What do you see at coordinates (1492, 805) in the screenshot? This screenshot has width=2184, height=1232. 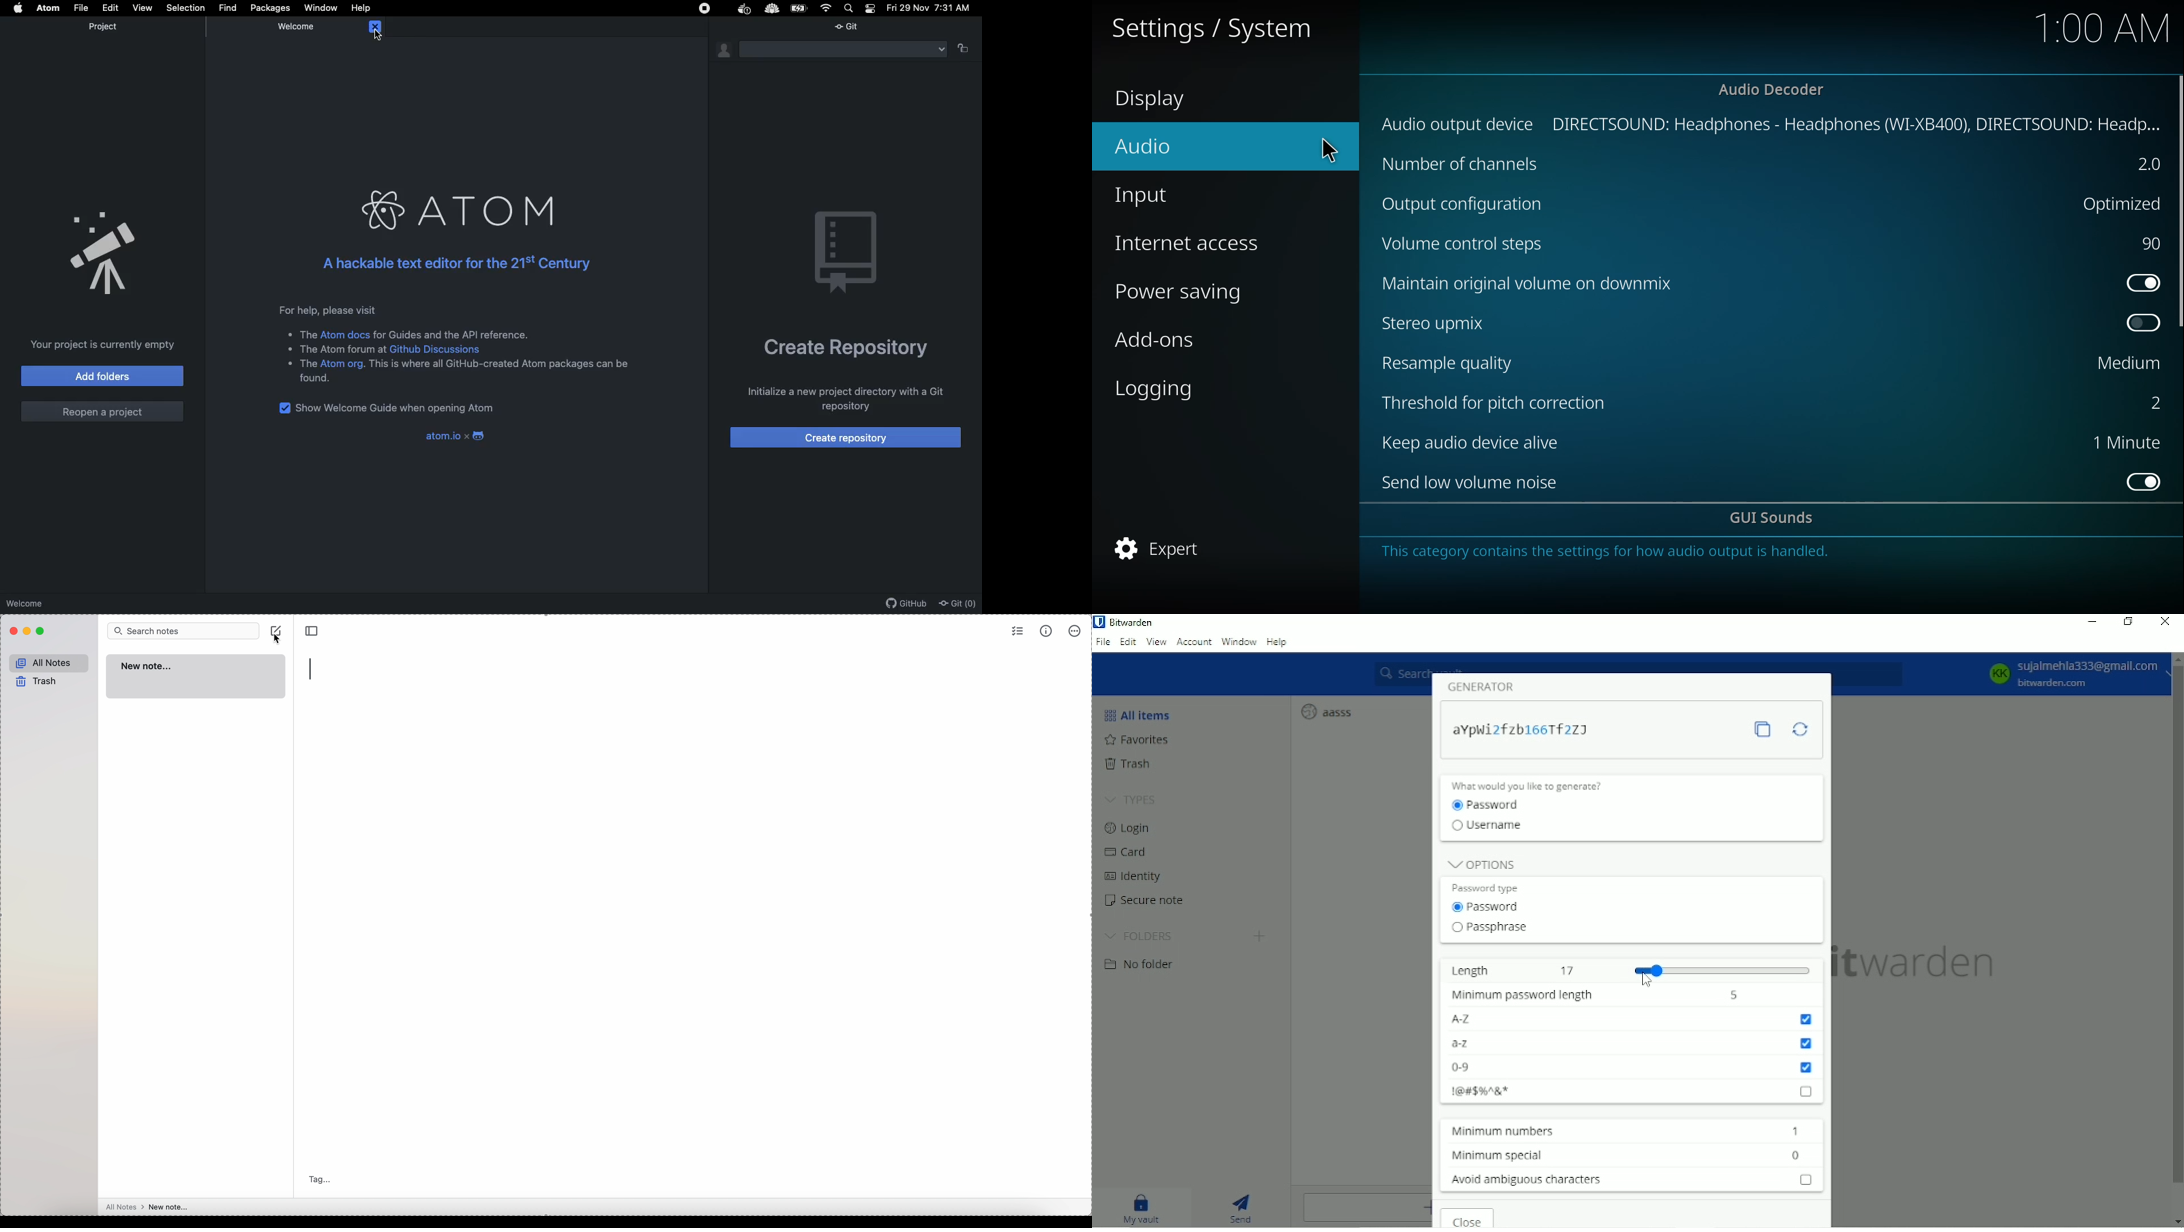 I see `Password` at bounding box center [1492, 805].